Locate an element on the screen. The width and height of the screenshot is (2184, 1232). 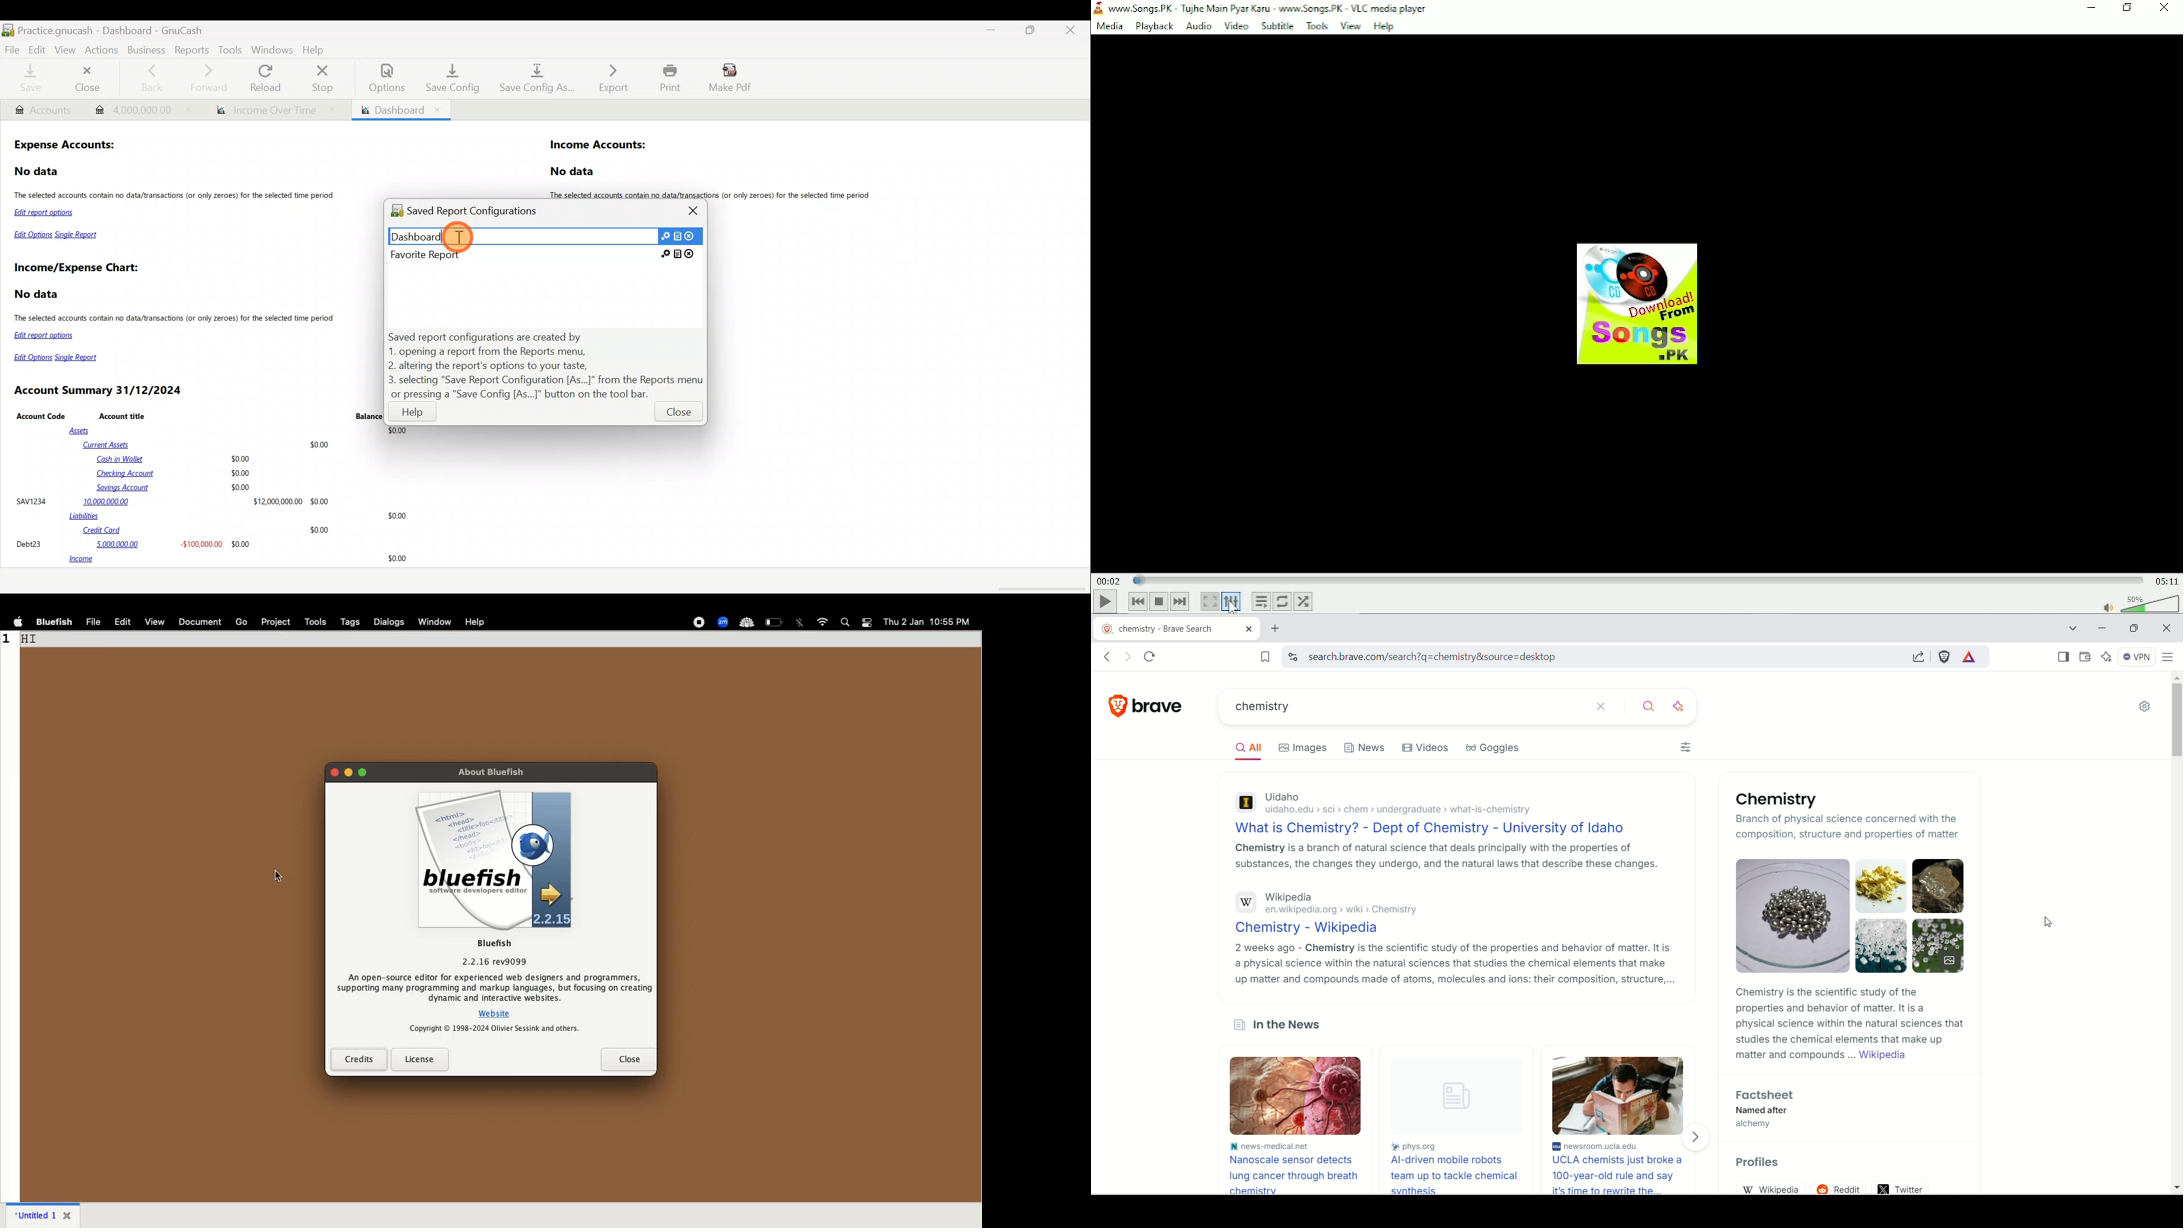
Save is located at coordinates (30, 80).